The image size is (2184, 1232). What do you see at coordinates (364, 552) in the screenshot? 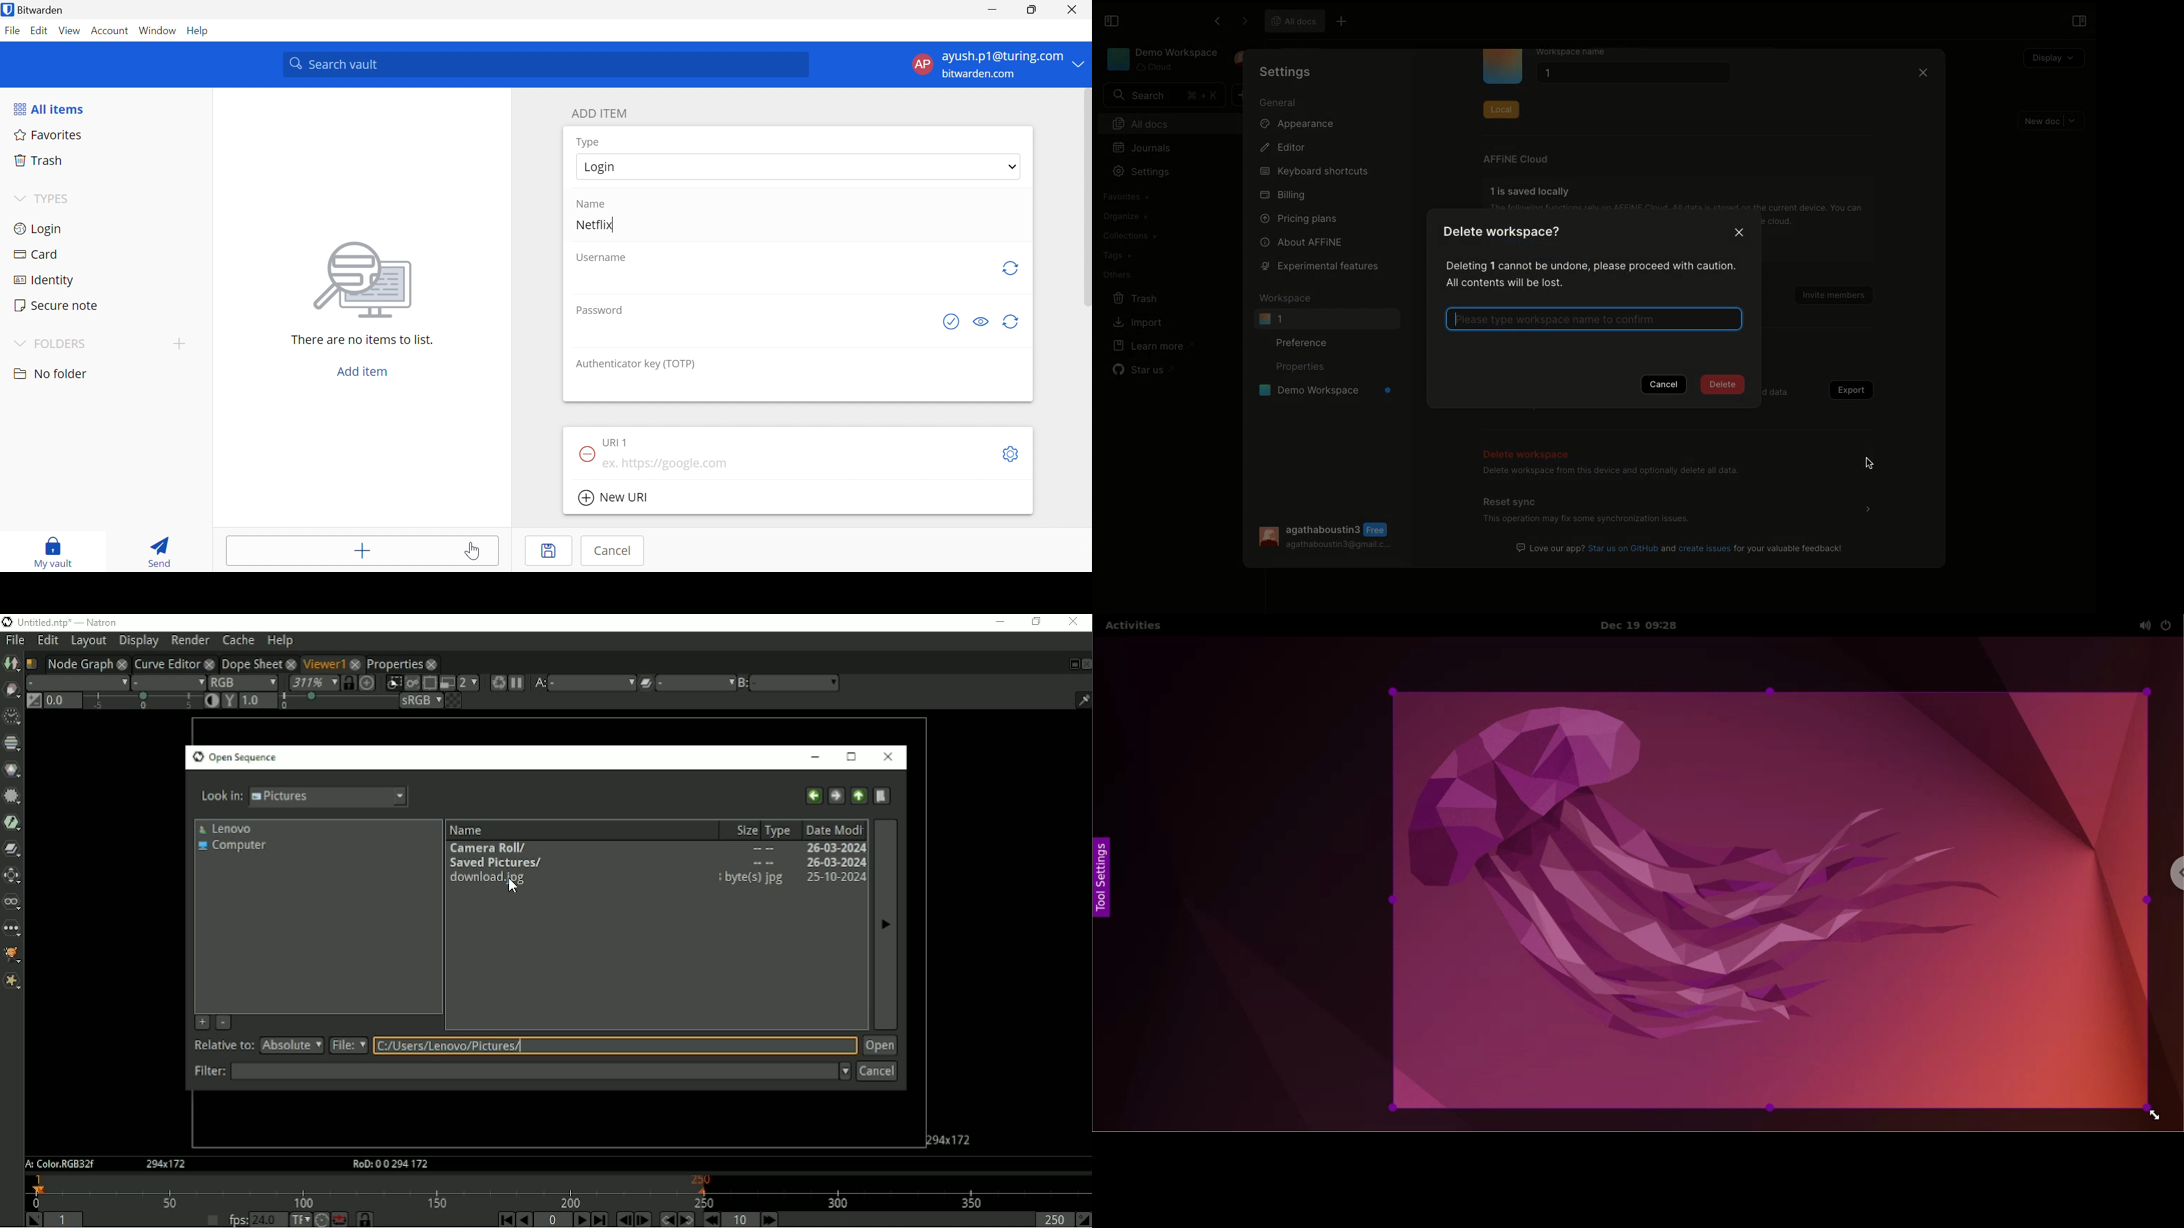
I see `Add item` at bounding box center [364, 552].